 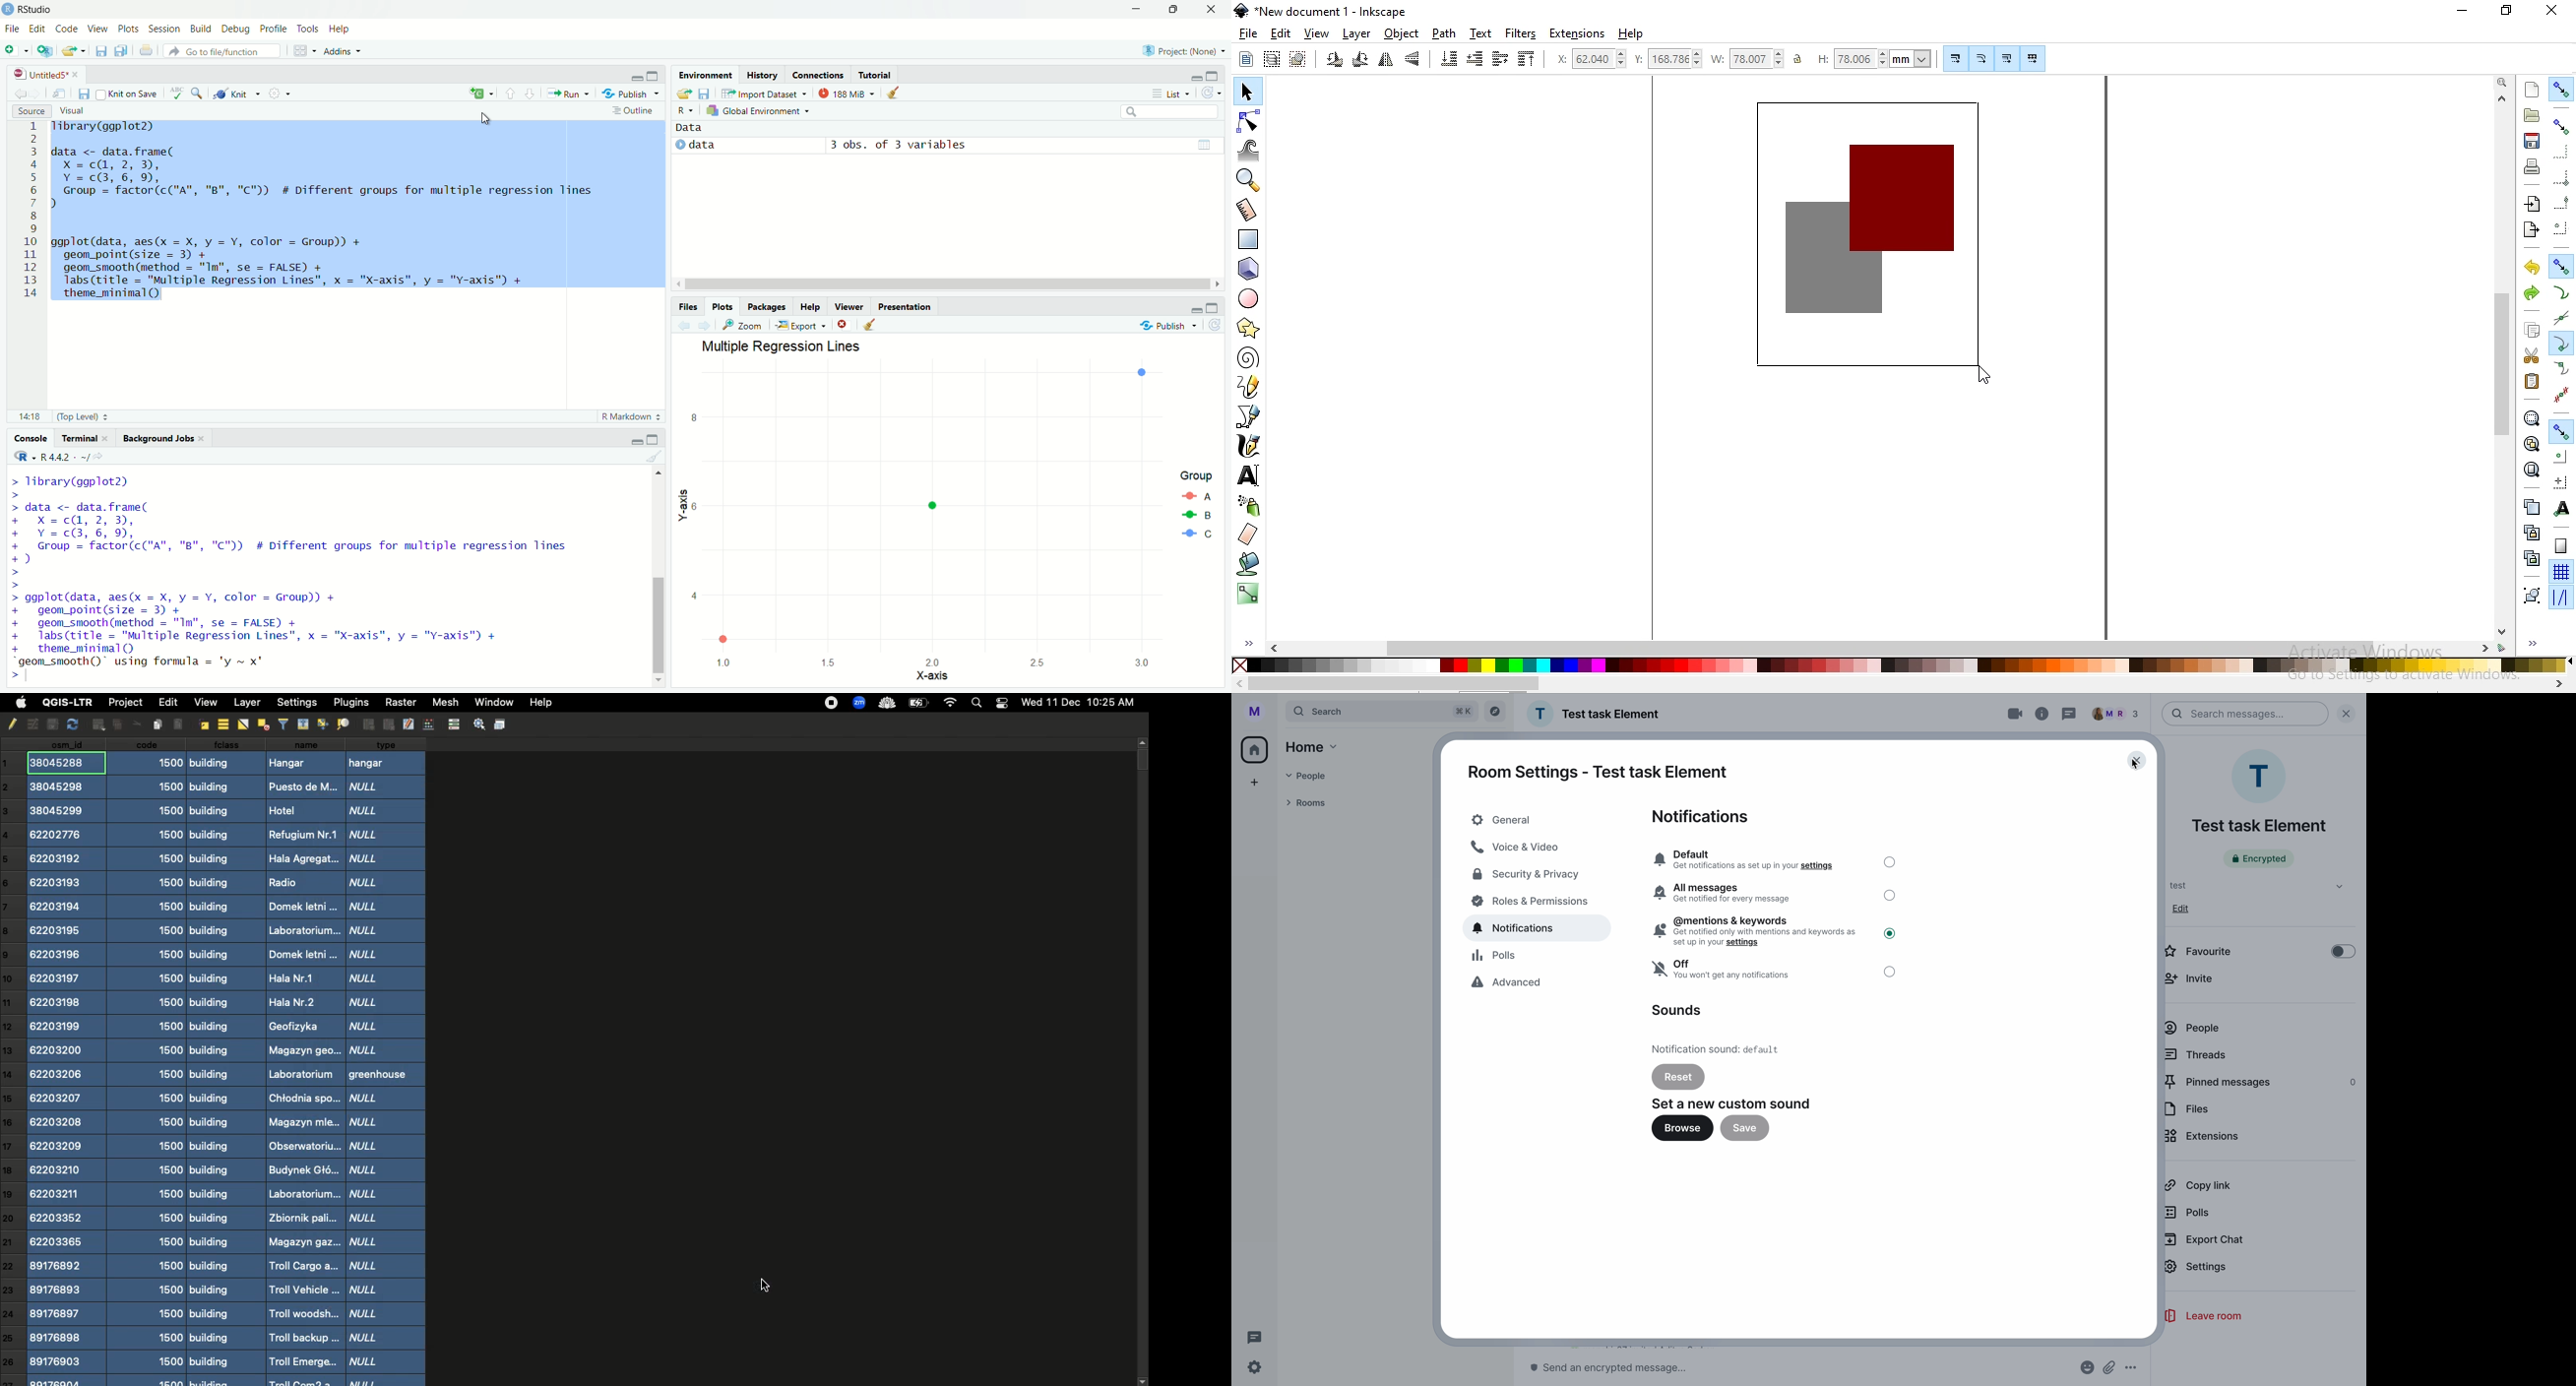 What do you see at coordinates (284, 95) in the screenshot?
I see `settings` at bounding box center [284, 95].